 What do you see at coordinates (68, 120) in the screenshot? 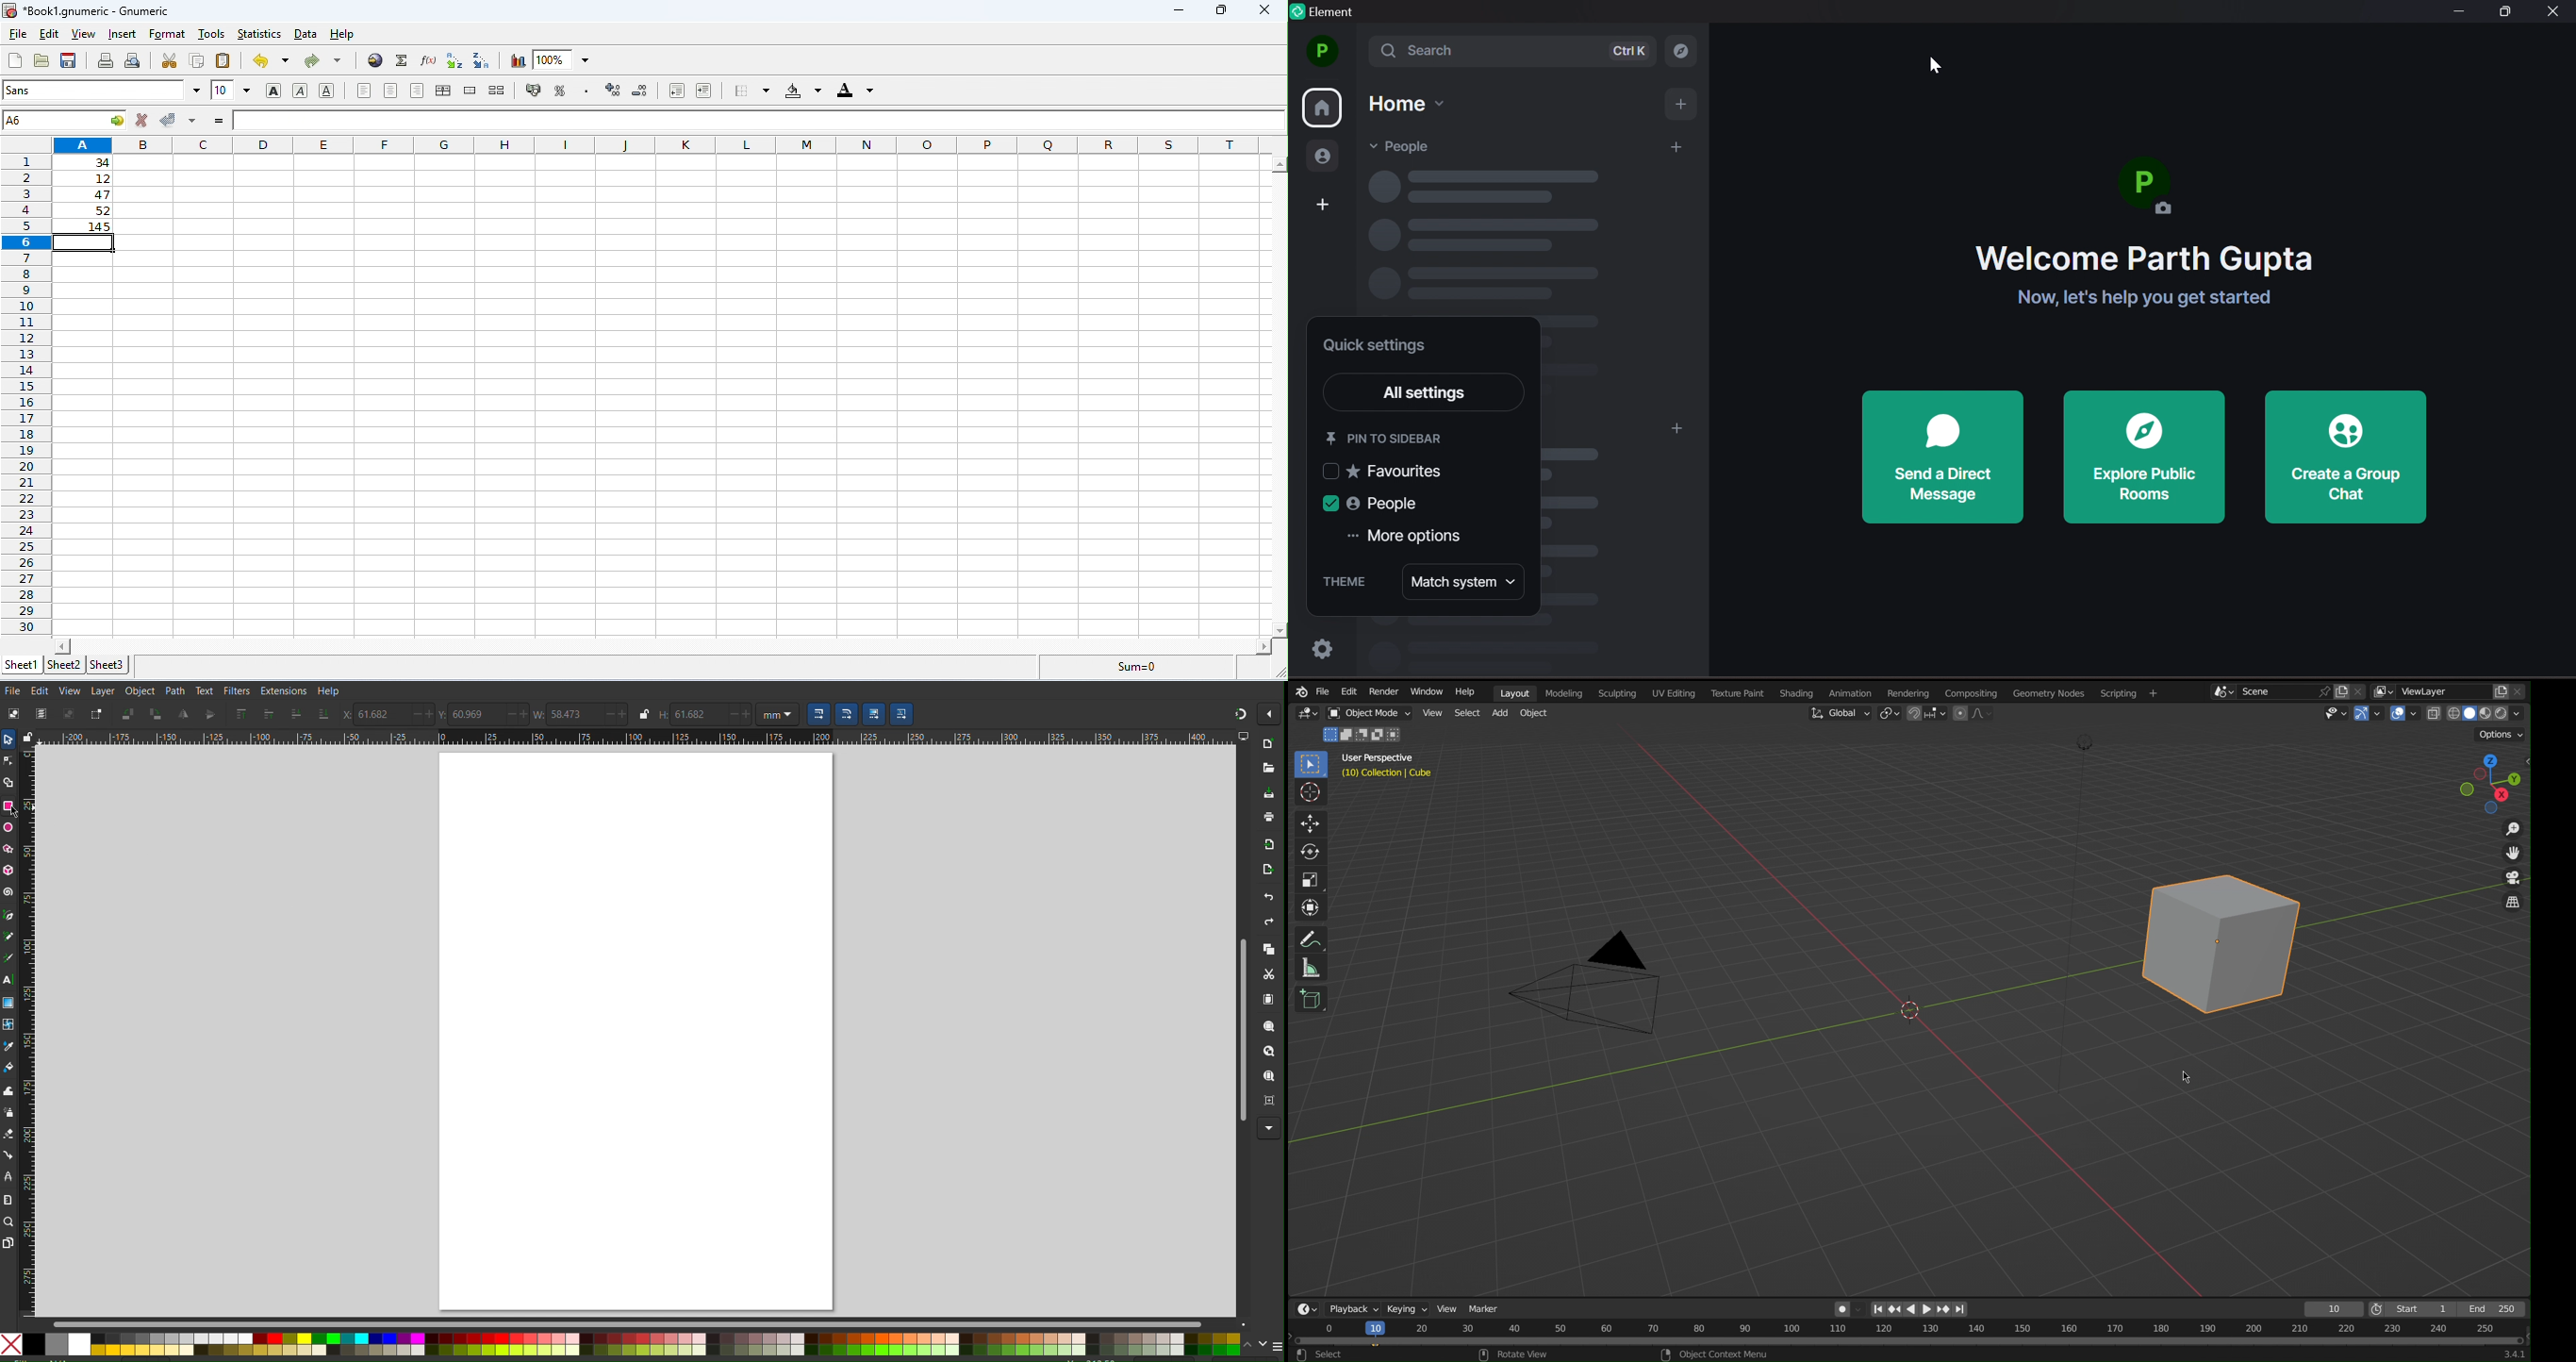
I see `change in selected cell number` at bounding box center [68, 120].